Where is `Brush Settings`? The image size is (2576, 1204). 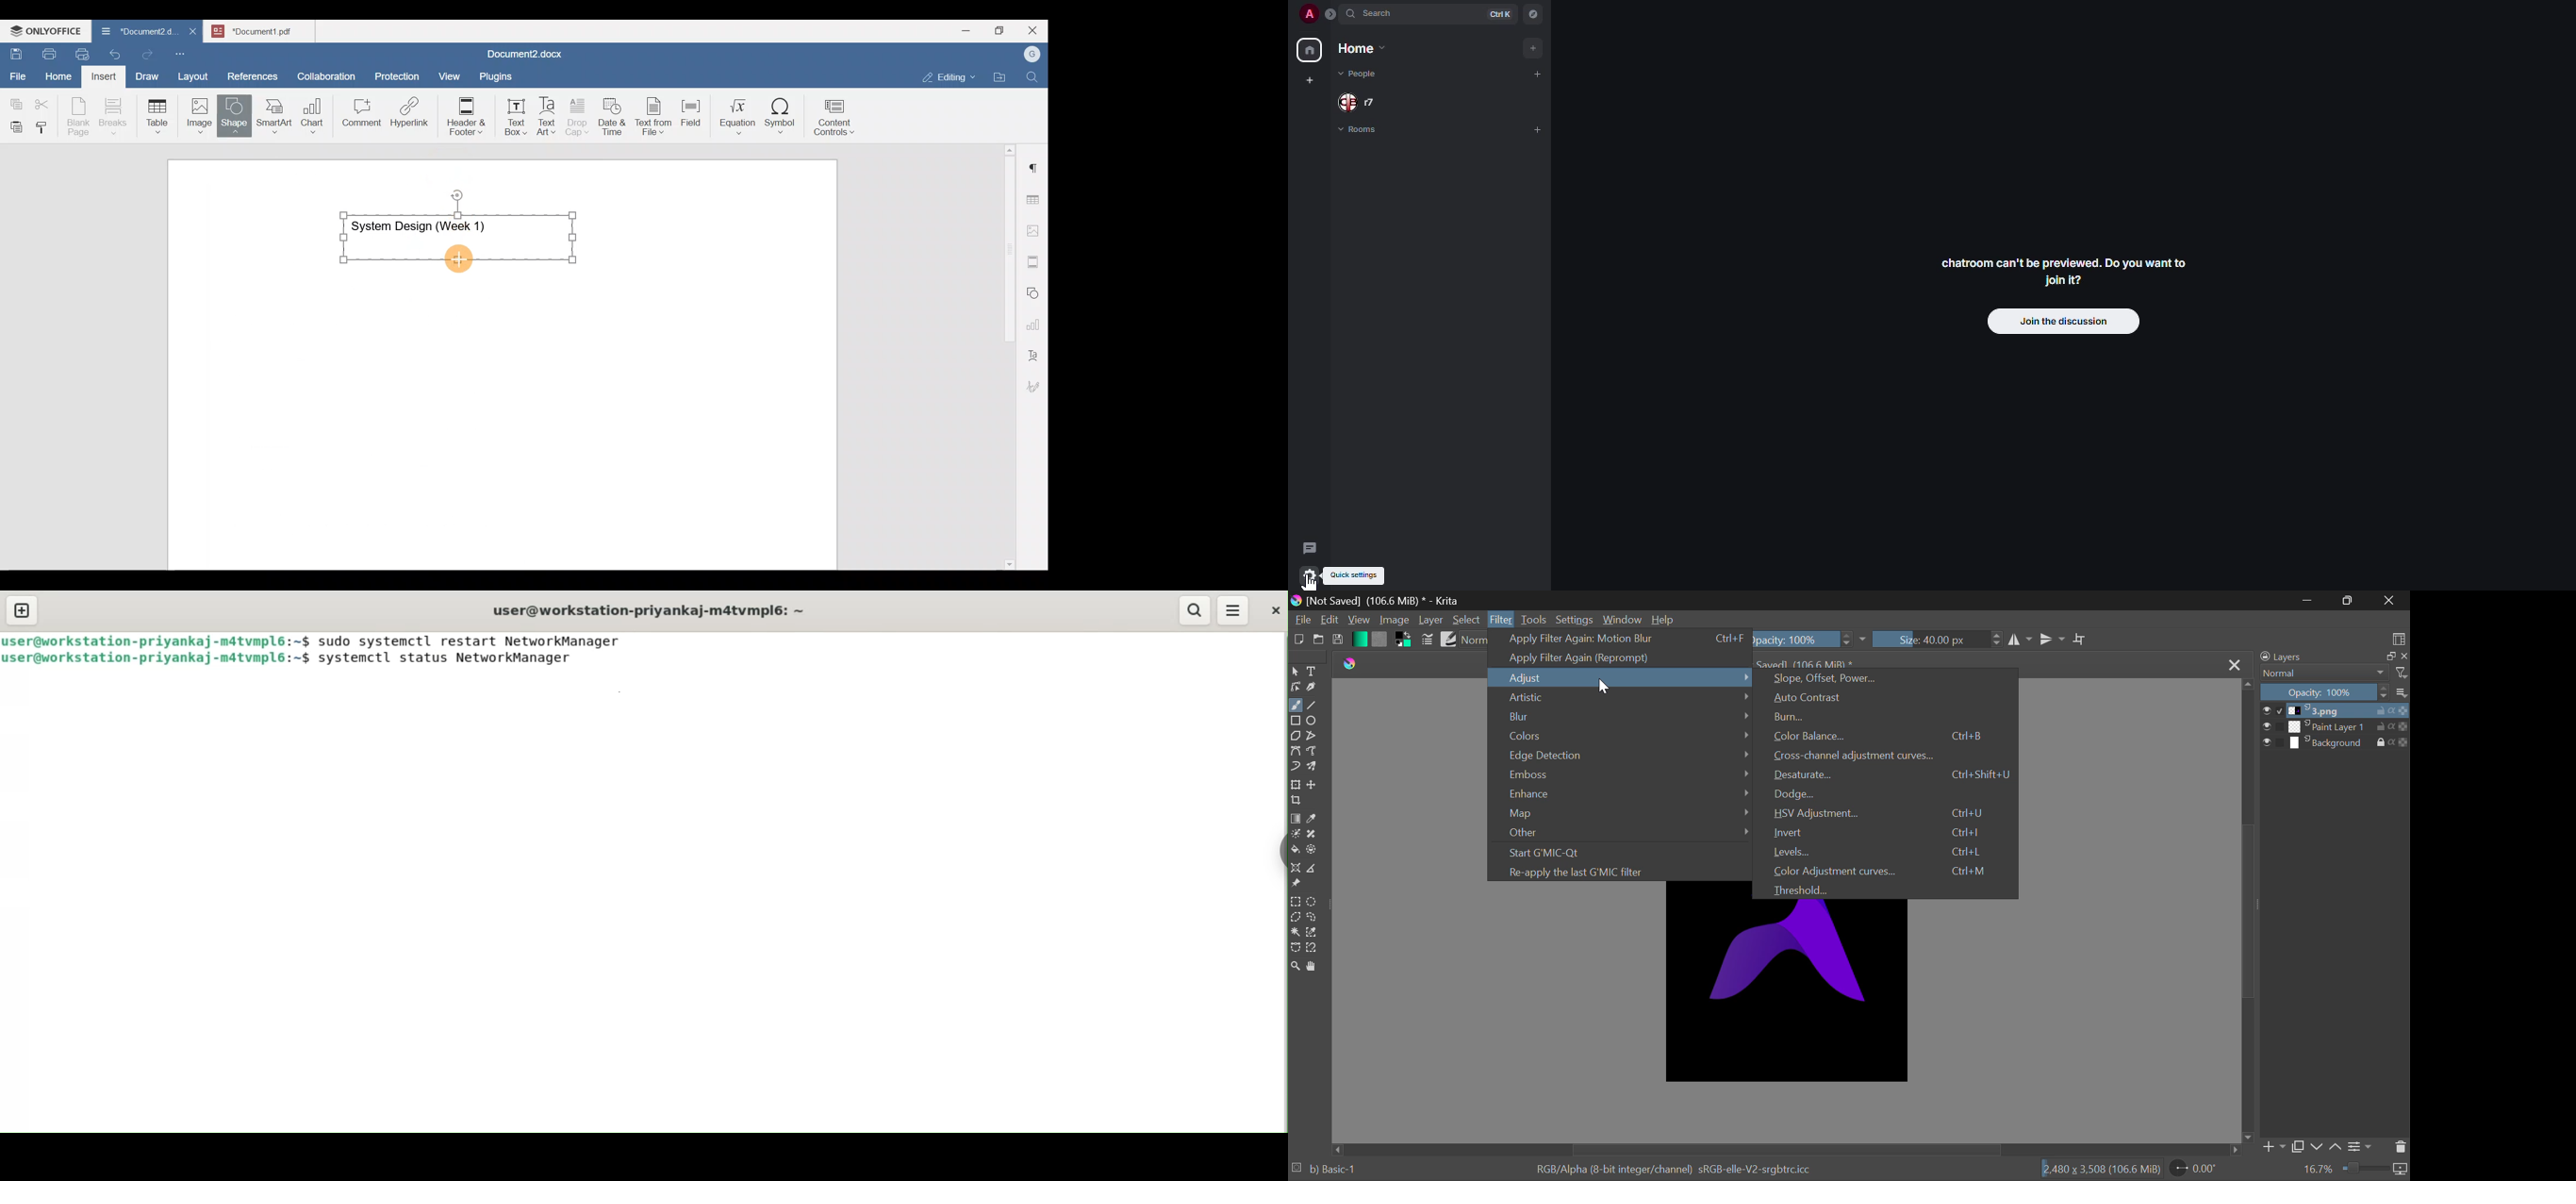 Brush Settings is located at coordinates (1428, 639).